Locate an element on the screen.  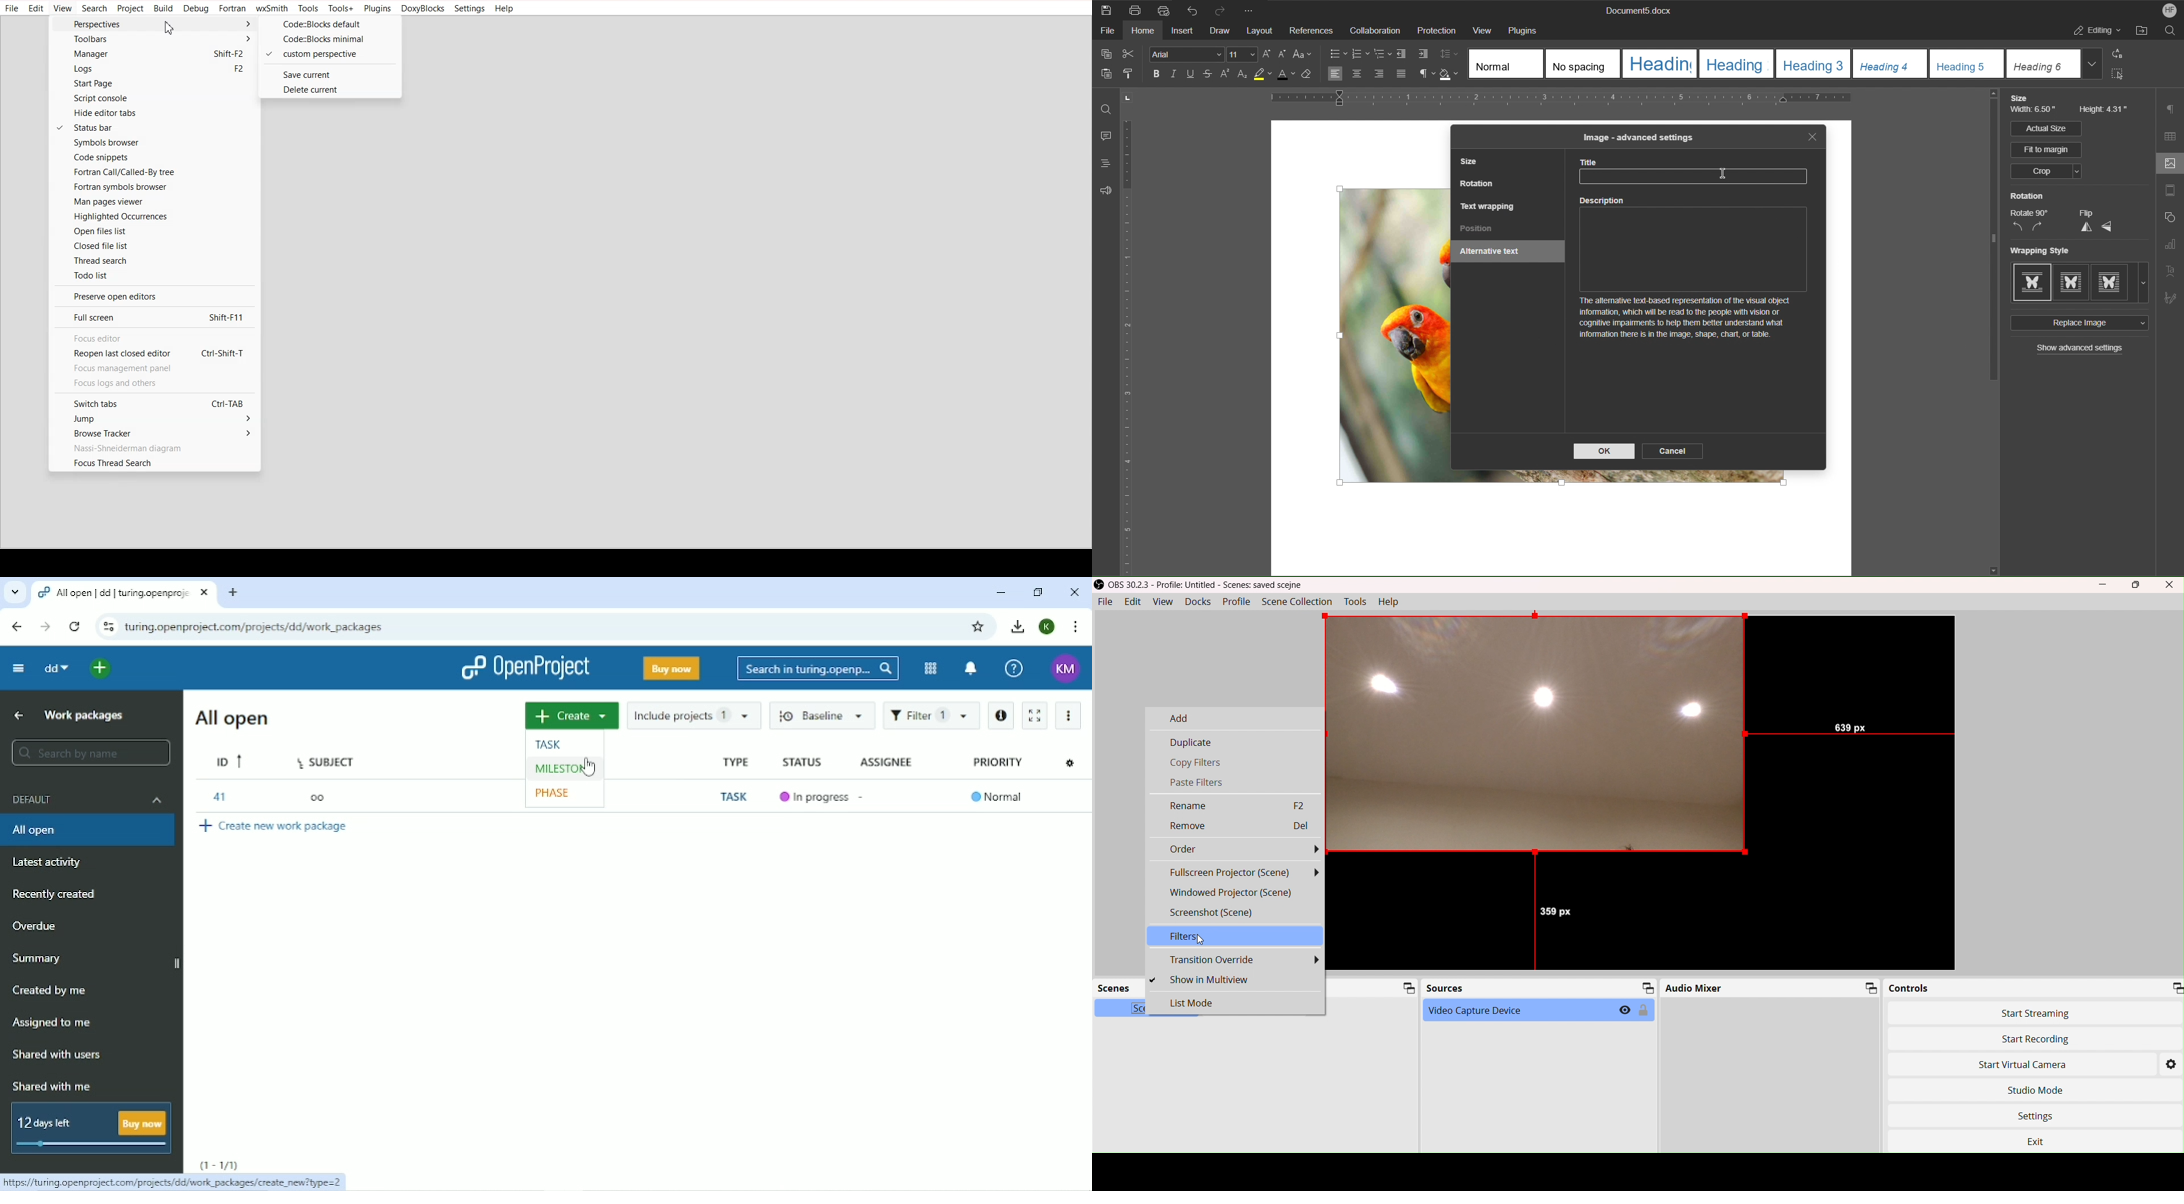
Help is located at coordinates (1014, 669).